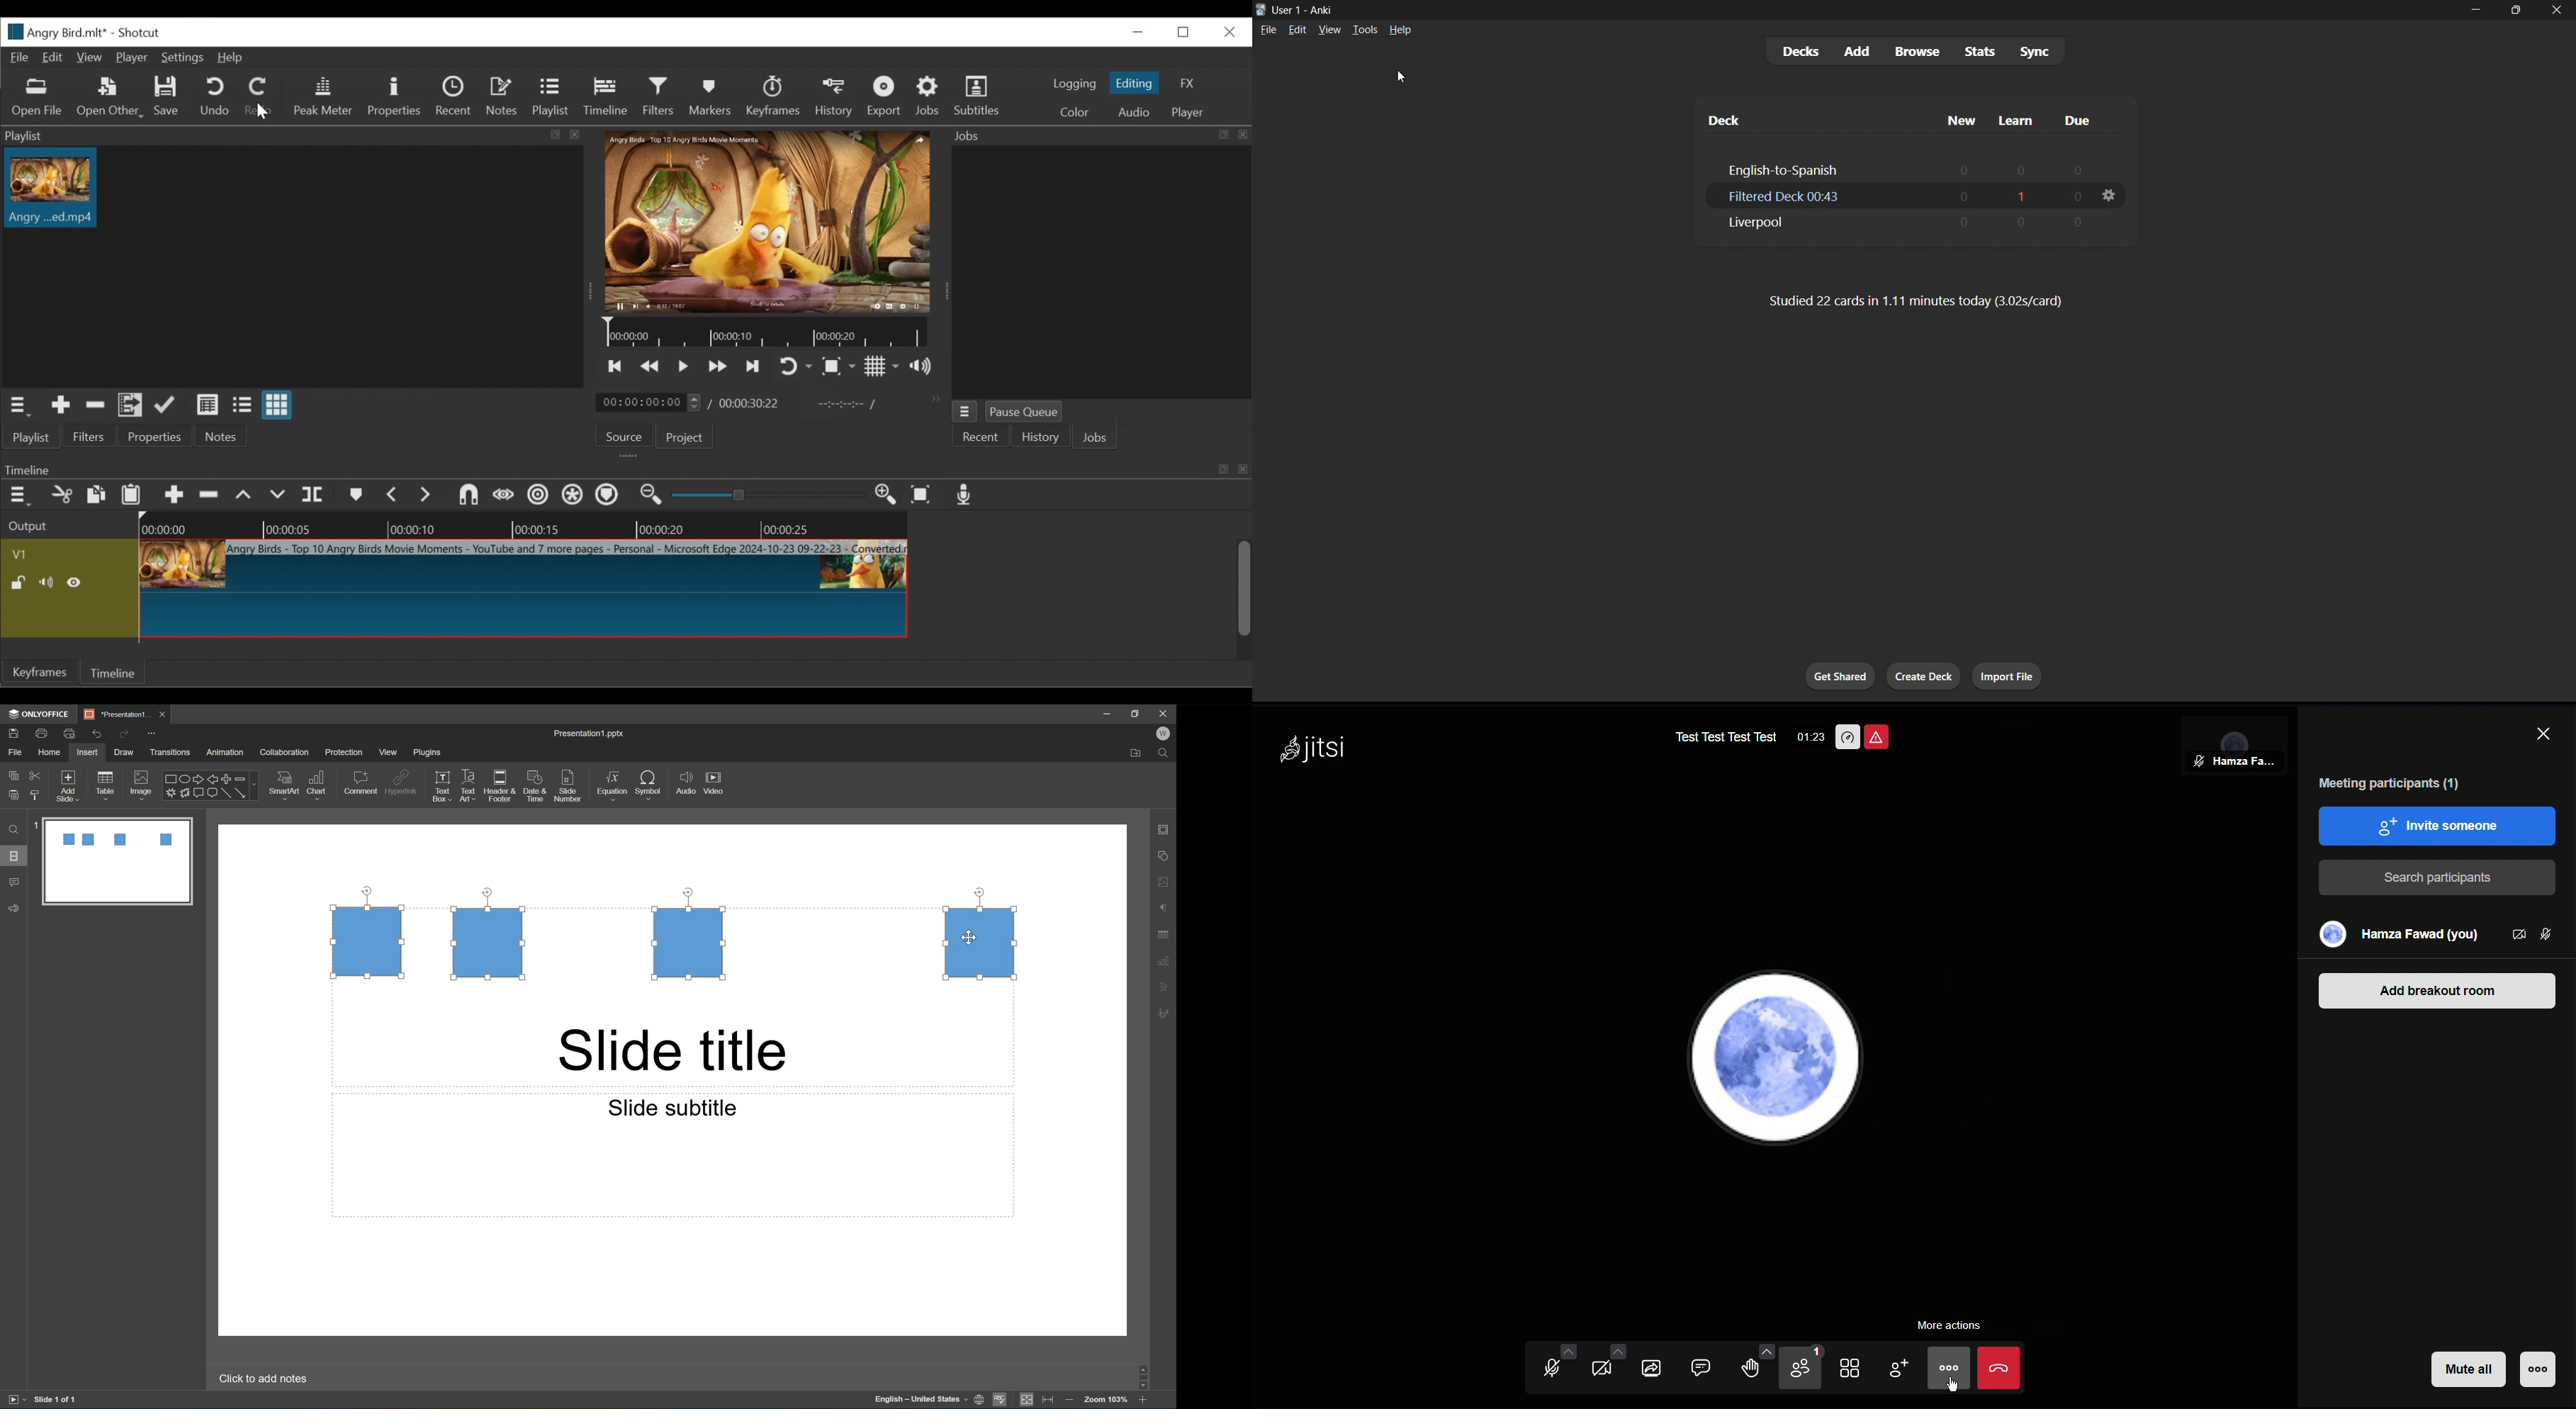 The width and height of the screenshot is (2576, 1428). What do you see at coordinates (141, 783) in the screenshot?
I see `image` at bounding box center [141, 783].